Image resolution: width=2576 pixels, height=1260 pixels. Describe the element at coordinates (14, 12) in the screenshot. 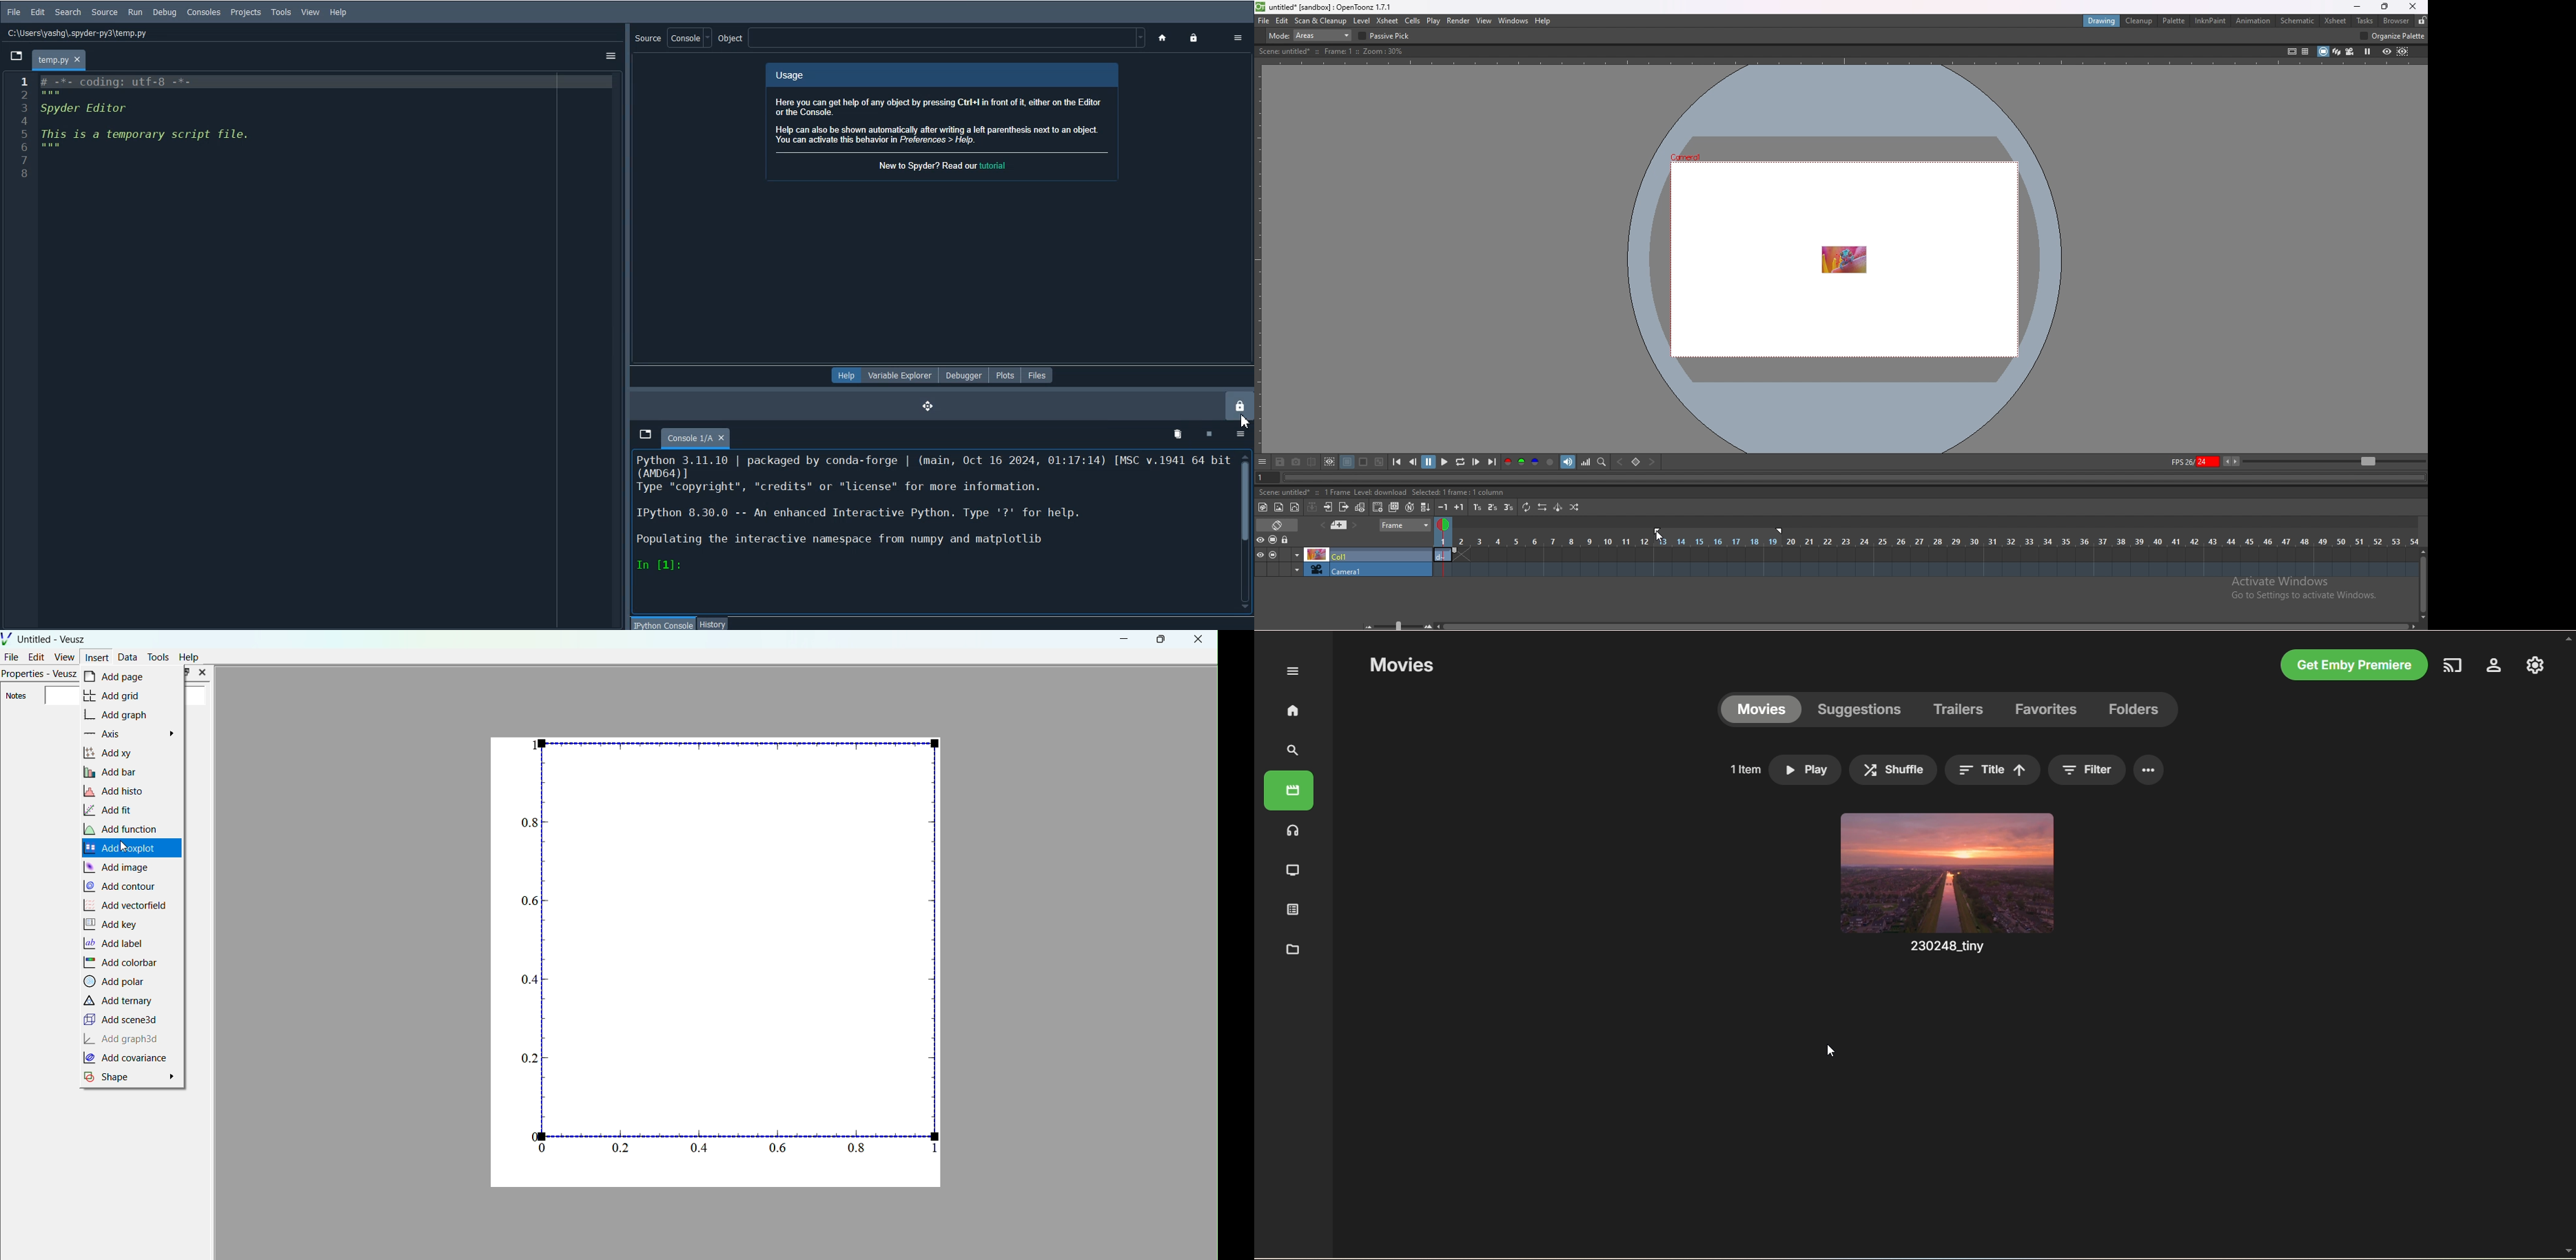

I see `File` at that location.